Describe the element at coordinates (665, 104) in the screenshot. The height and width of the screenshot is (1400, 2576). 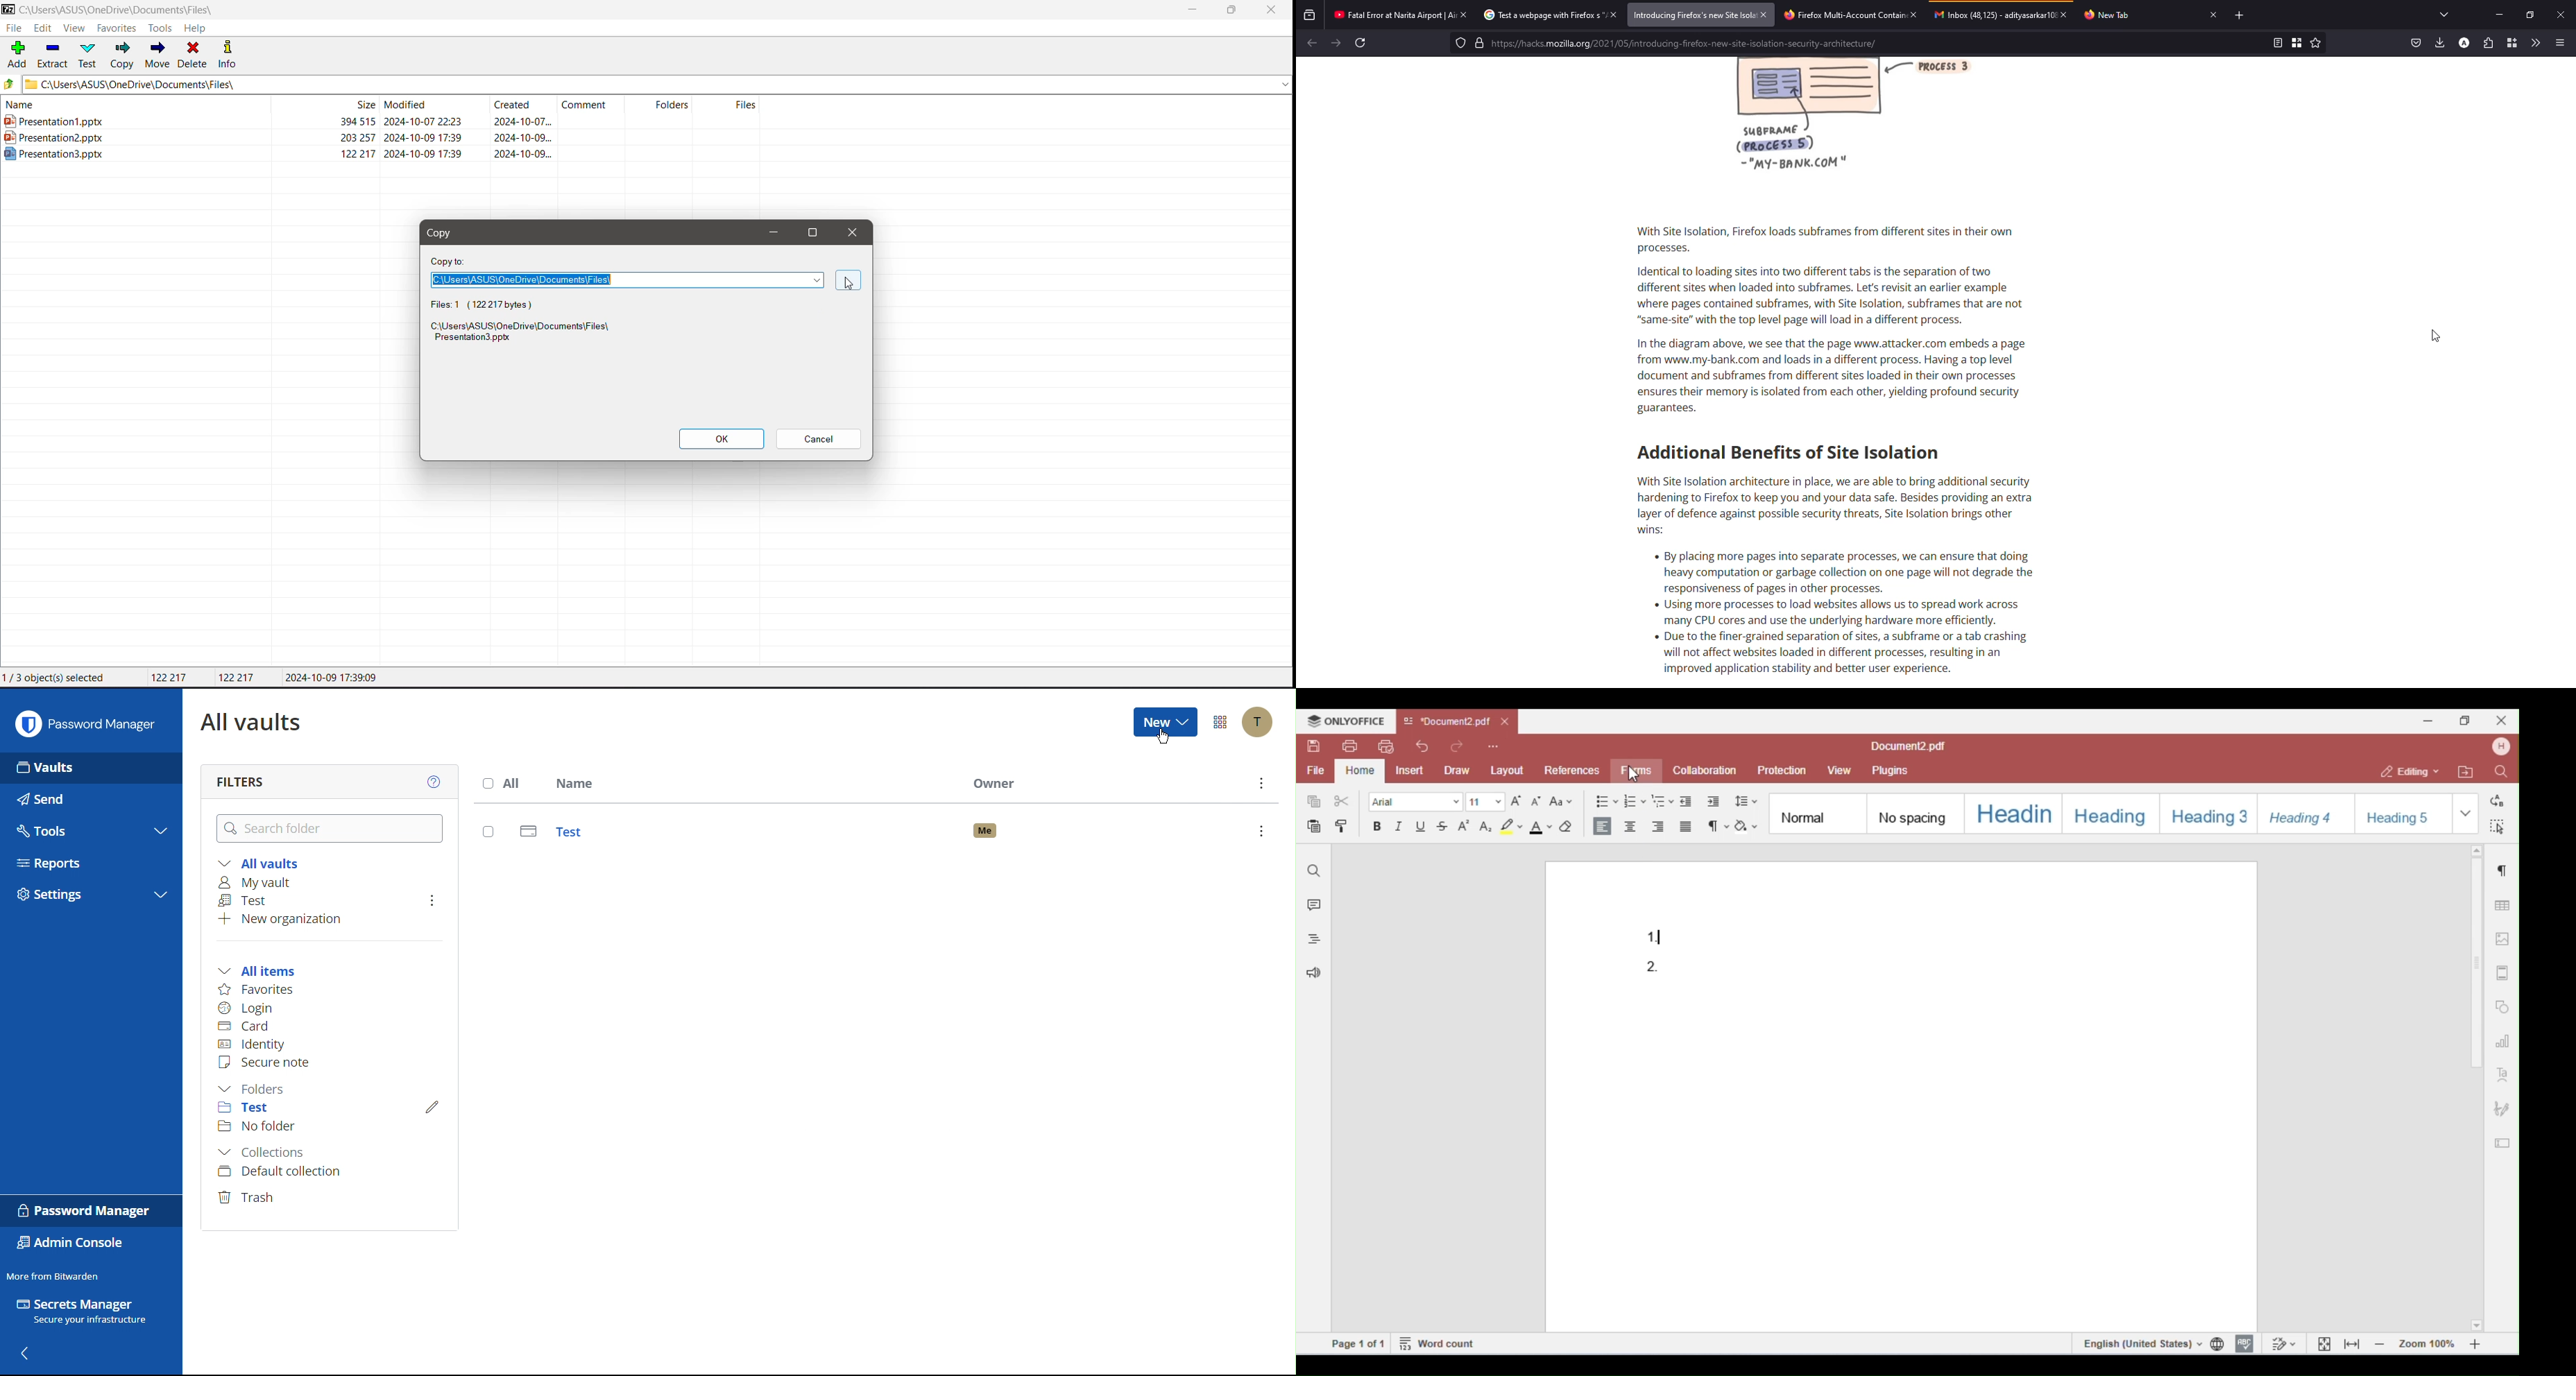
I see `Folders` at that location.